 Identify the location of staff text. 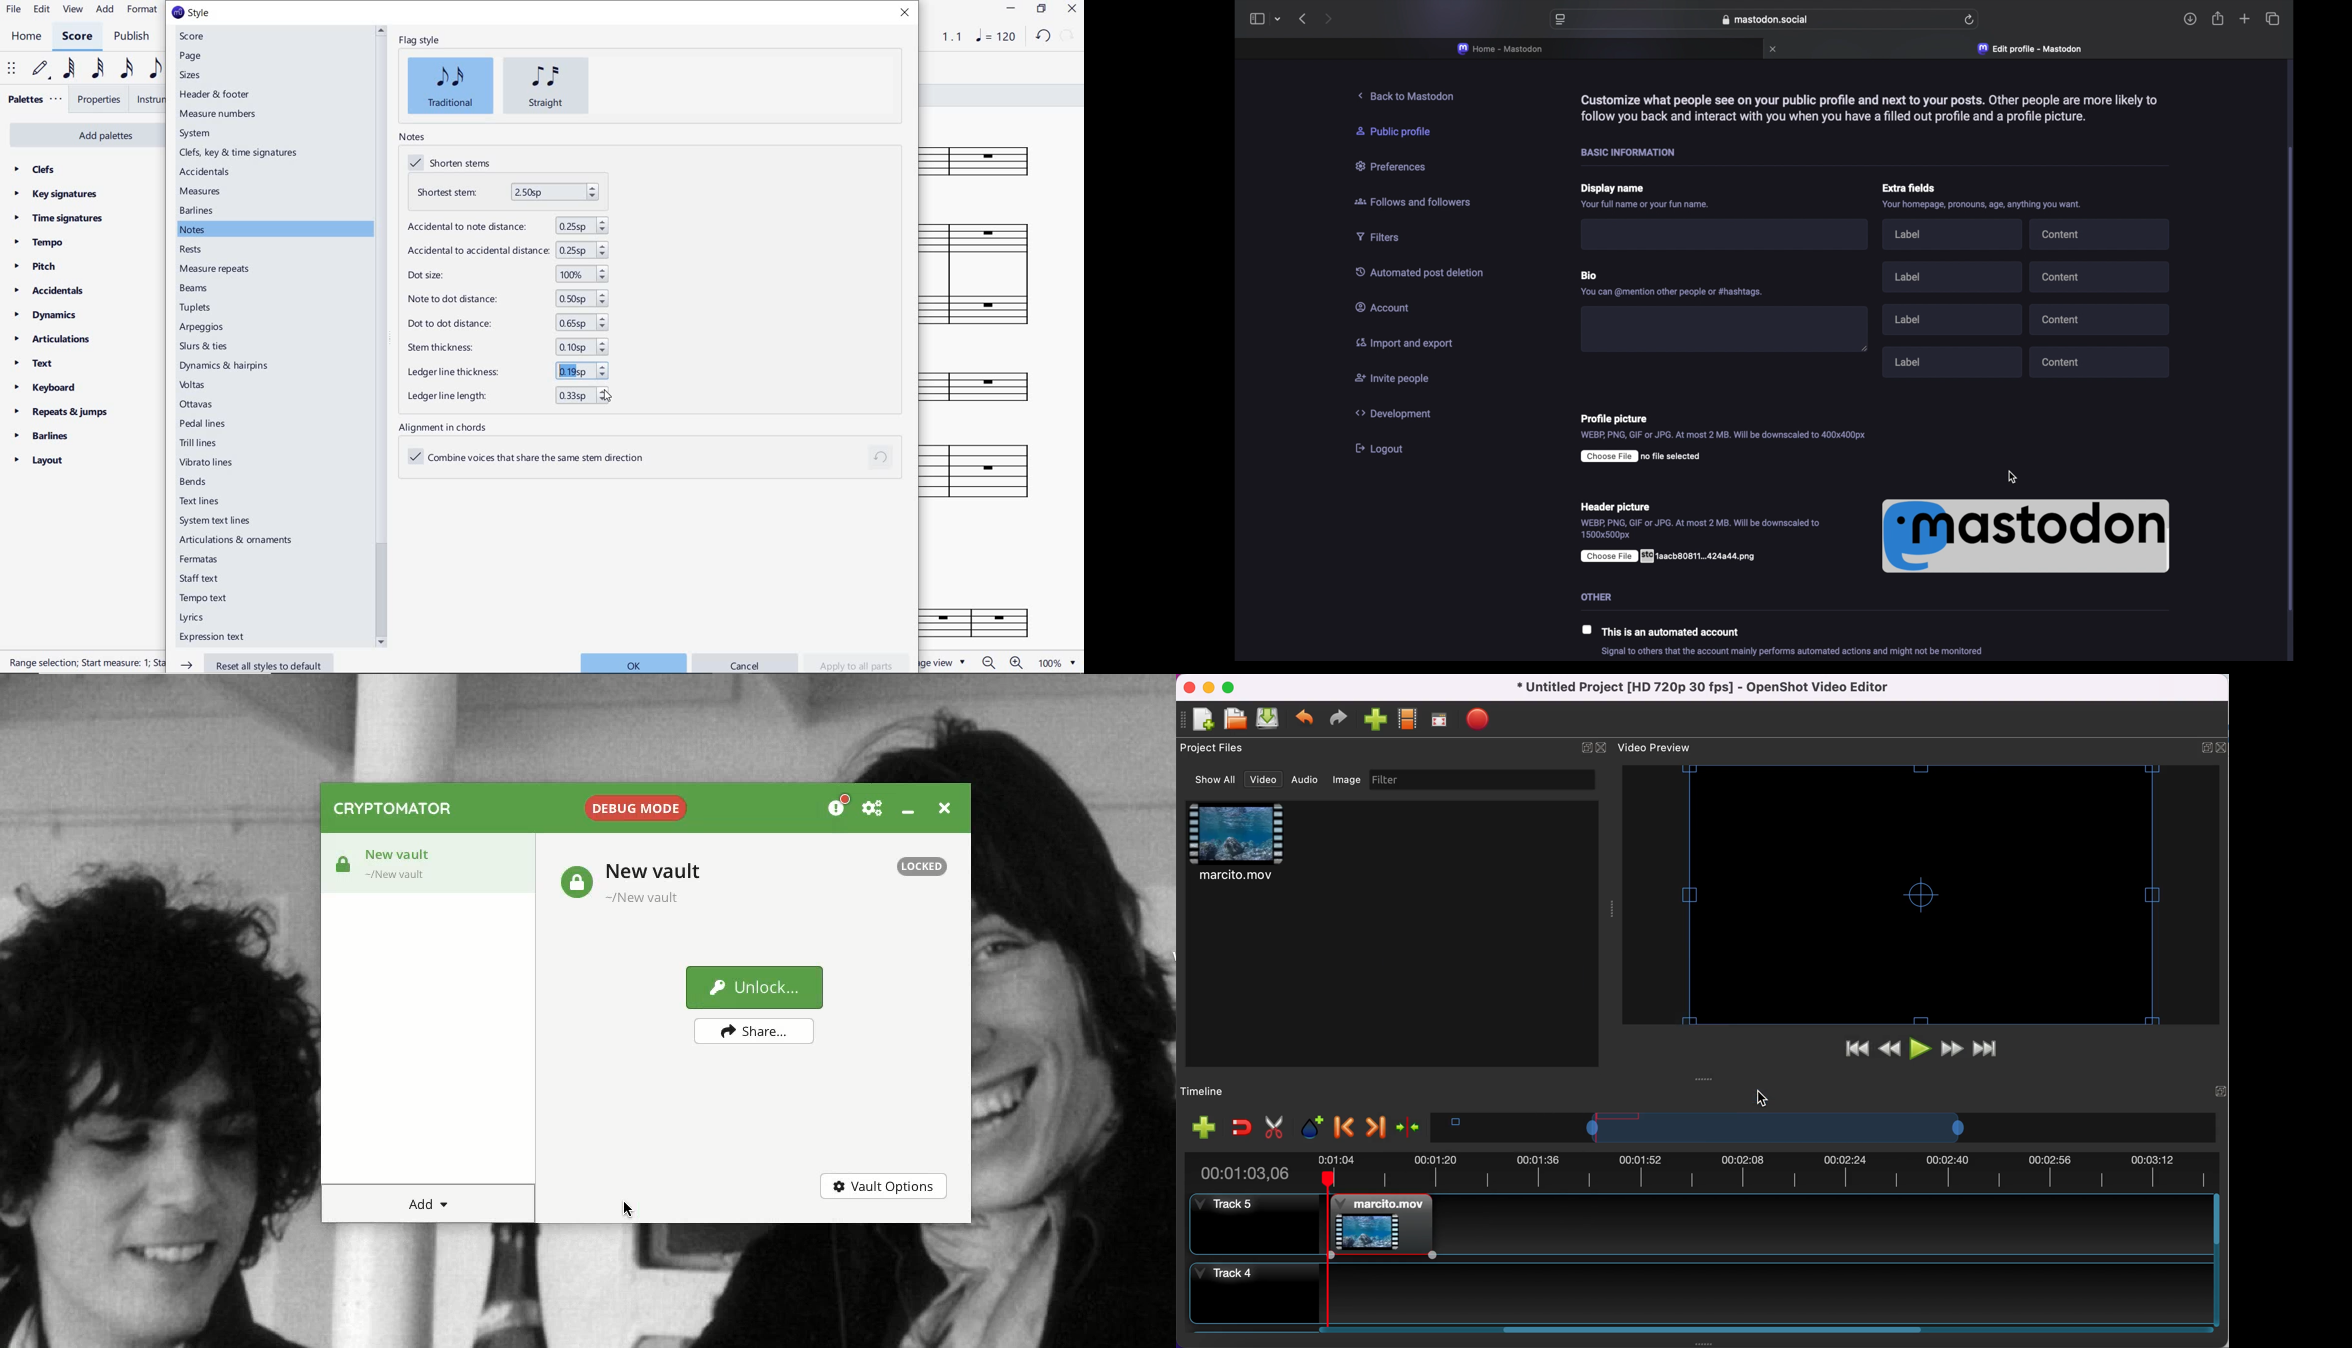
(201, 577).